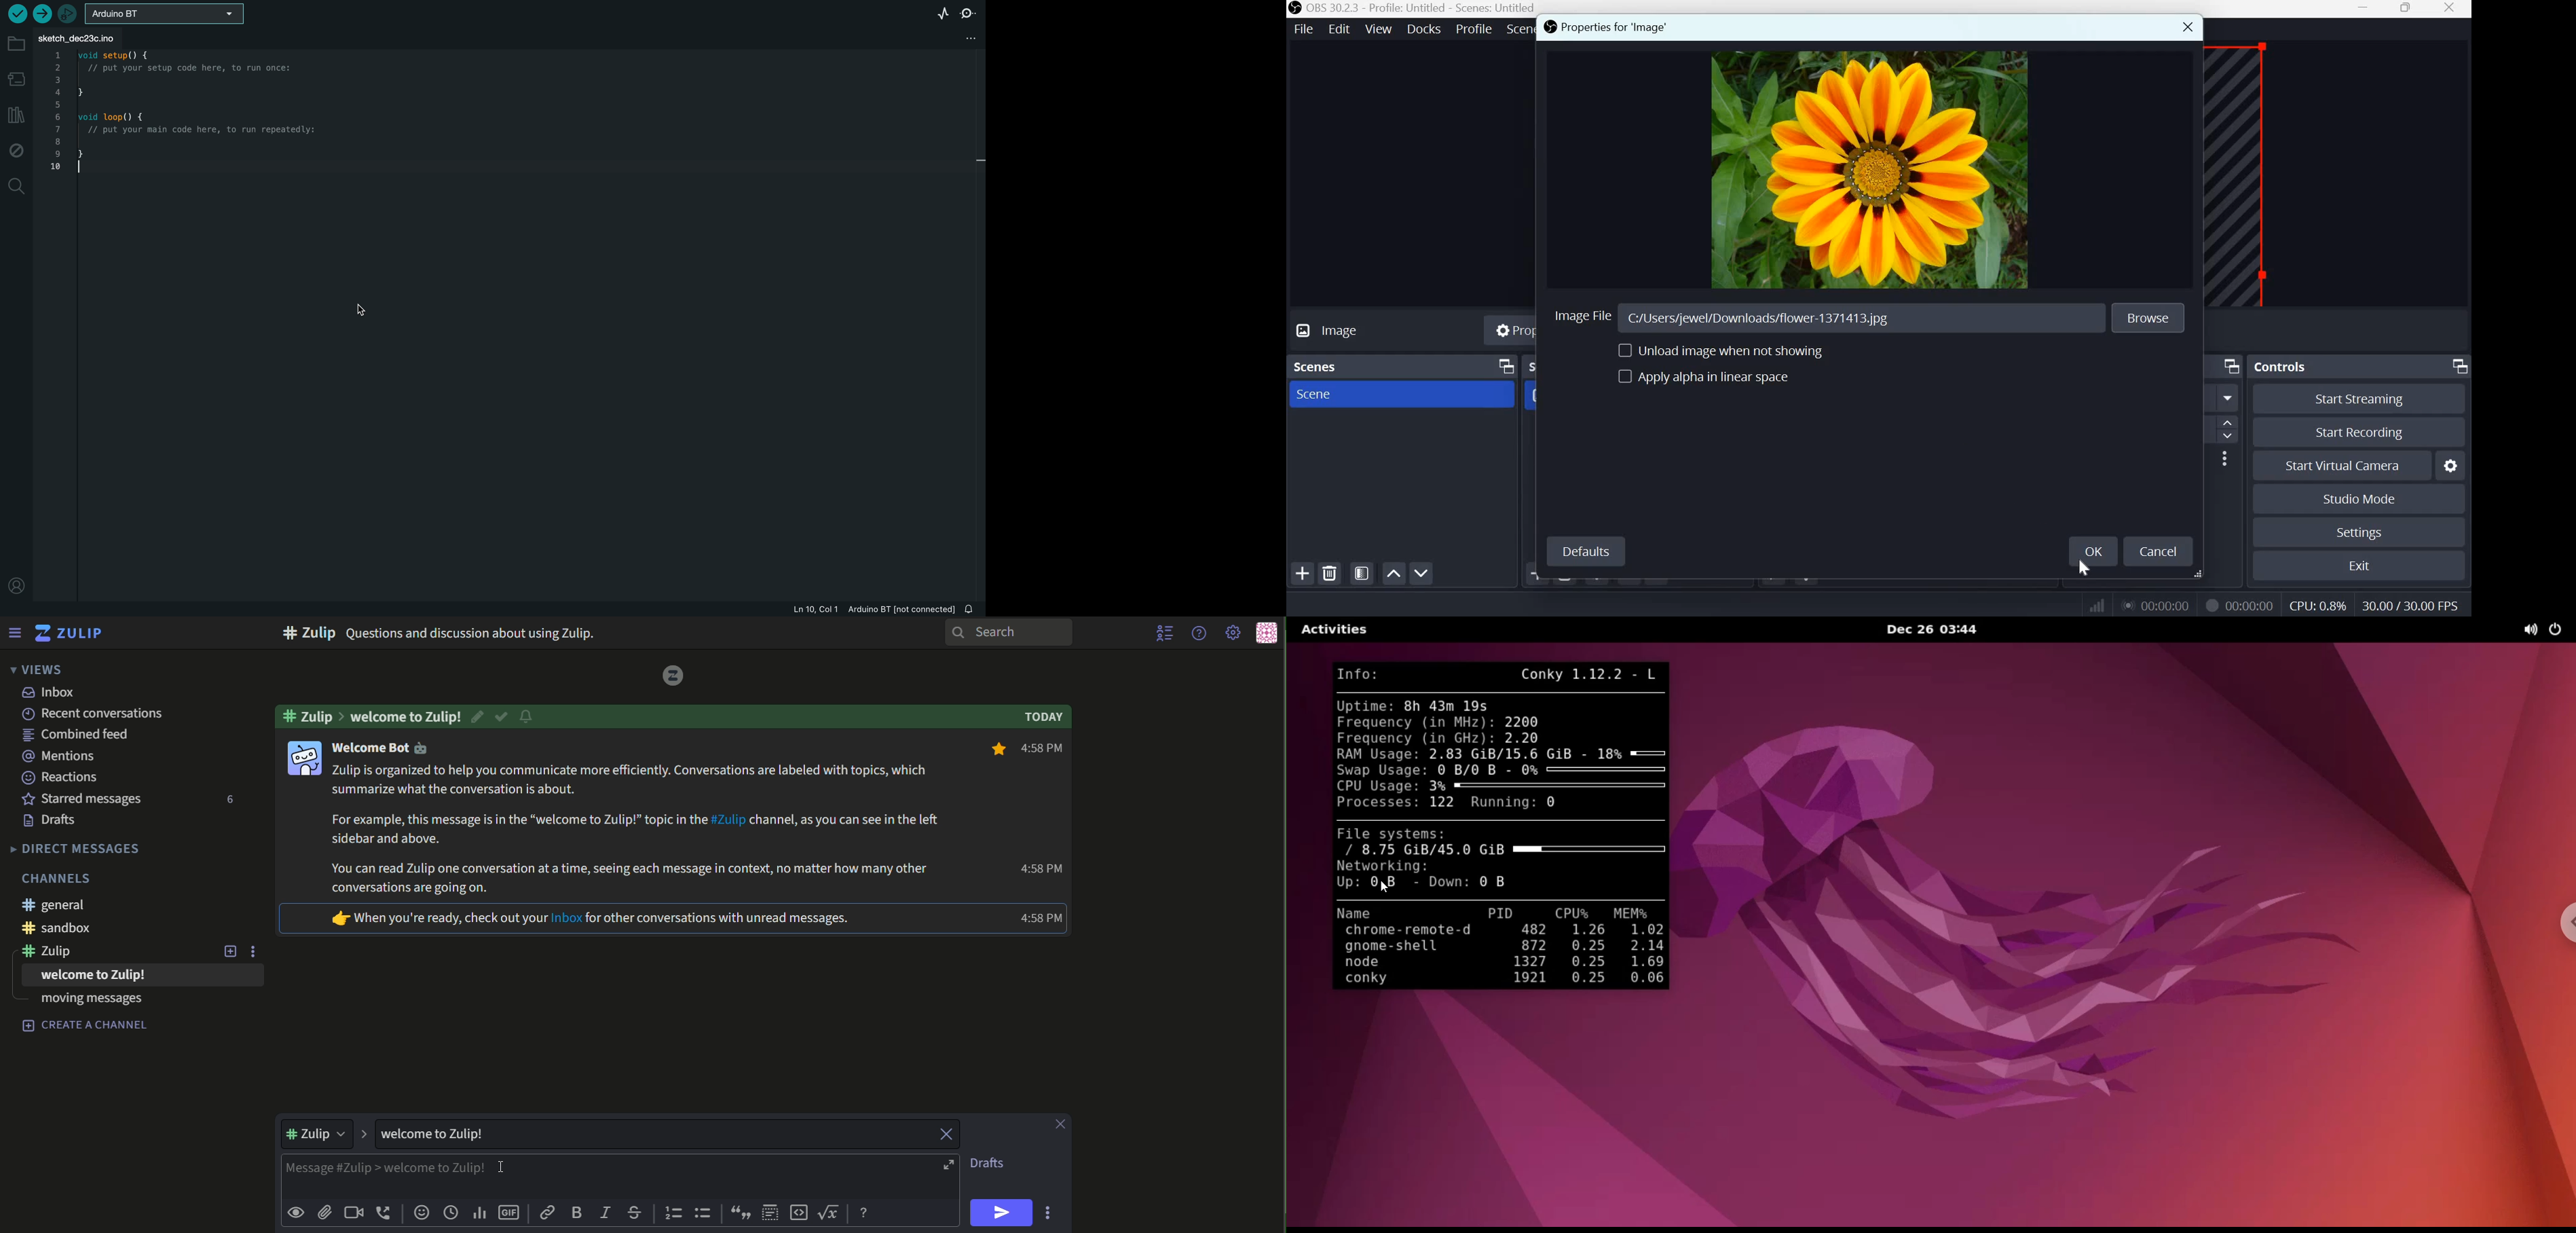  What do you see at coordinates (2232, 366) in the screenshot?
I see `Dock Options icon` at bounding box center [2232, 366].